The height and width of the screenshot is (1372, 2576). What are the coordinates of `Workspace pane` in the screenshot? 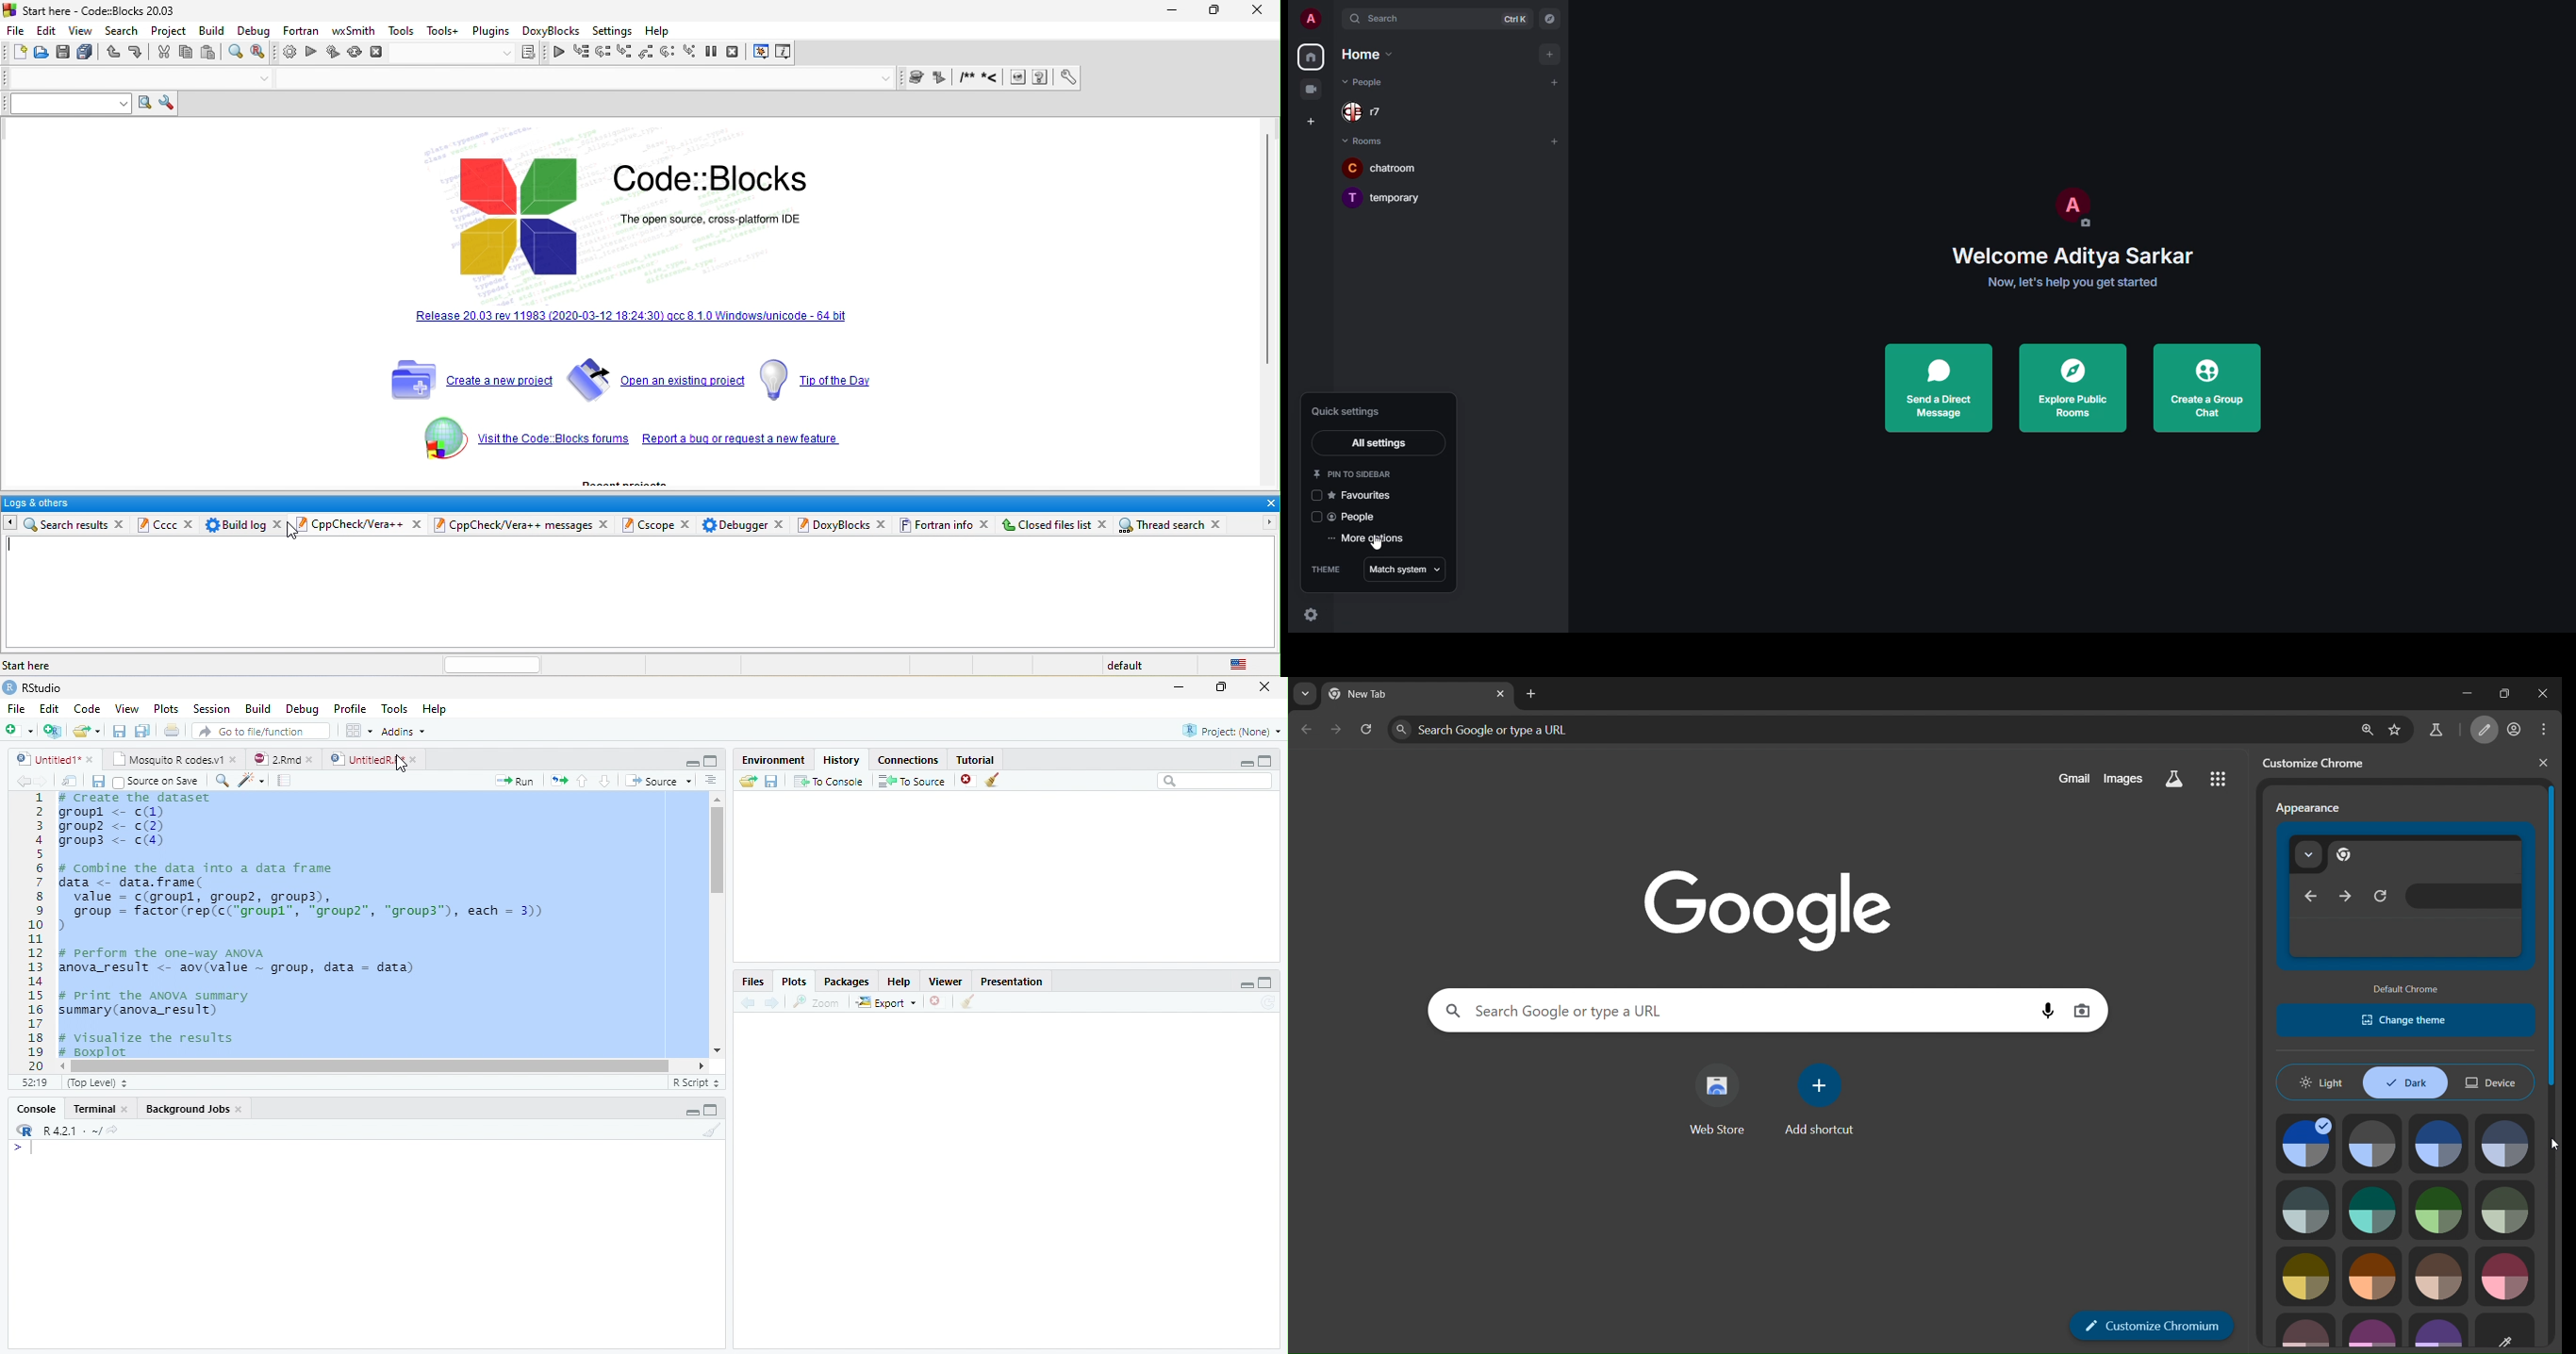 It's located at (357, 730).